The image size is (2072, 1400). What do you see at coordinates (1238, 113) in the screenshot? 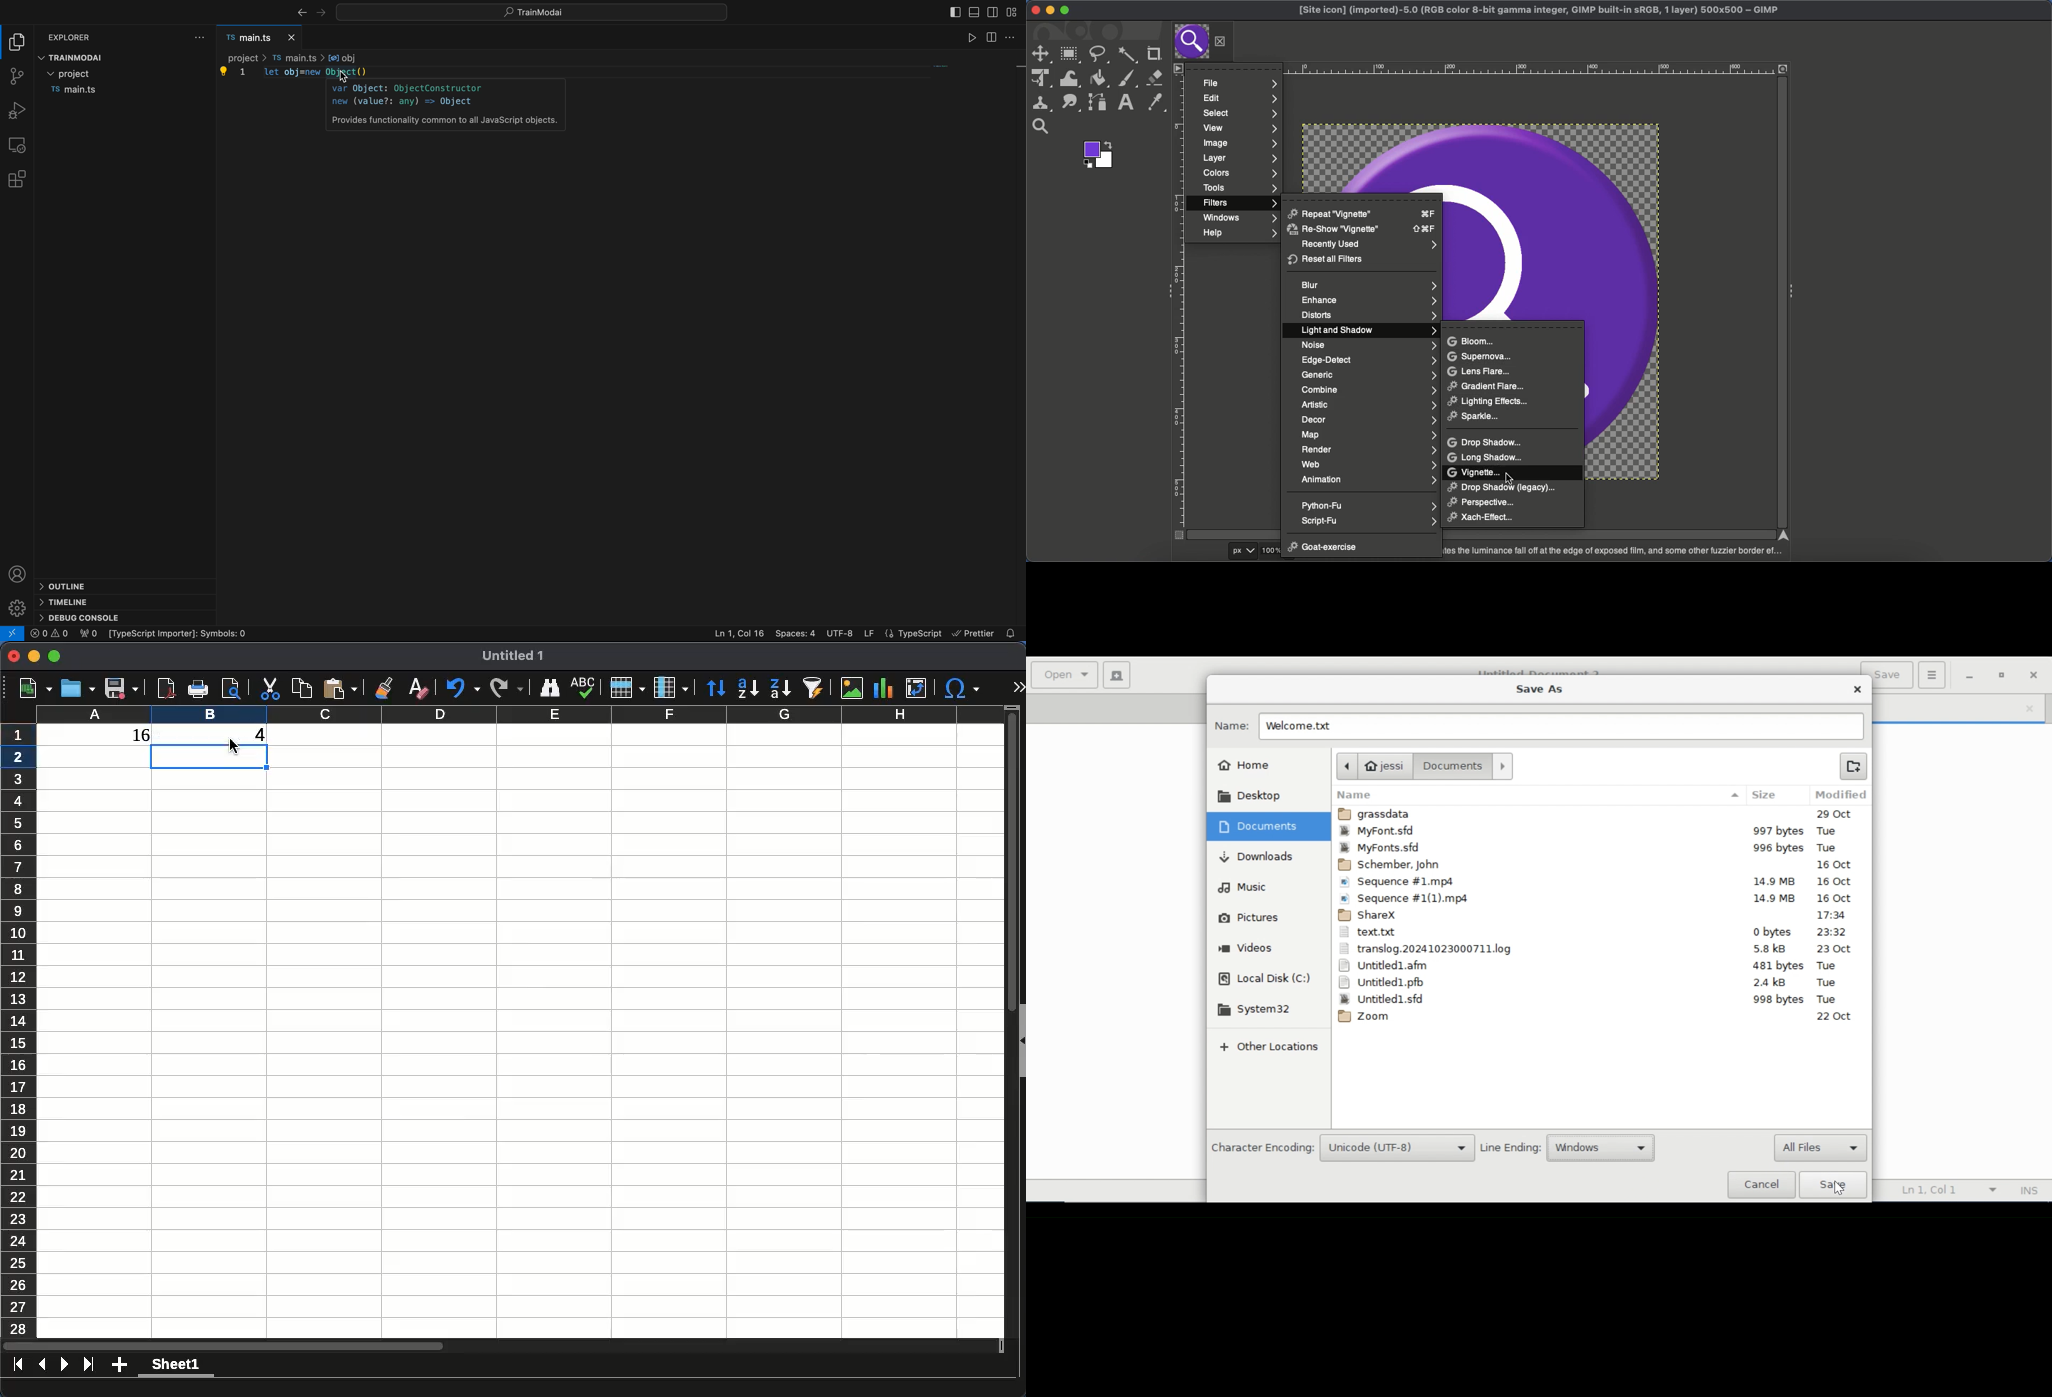
I see `Select` at bounding box center [1238, 113].